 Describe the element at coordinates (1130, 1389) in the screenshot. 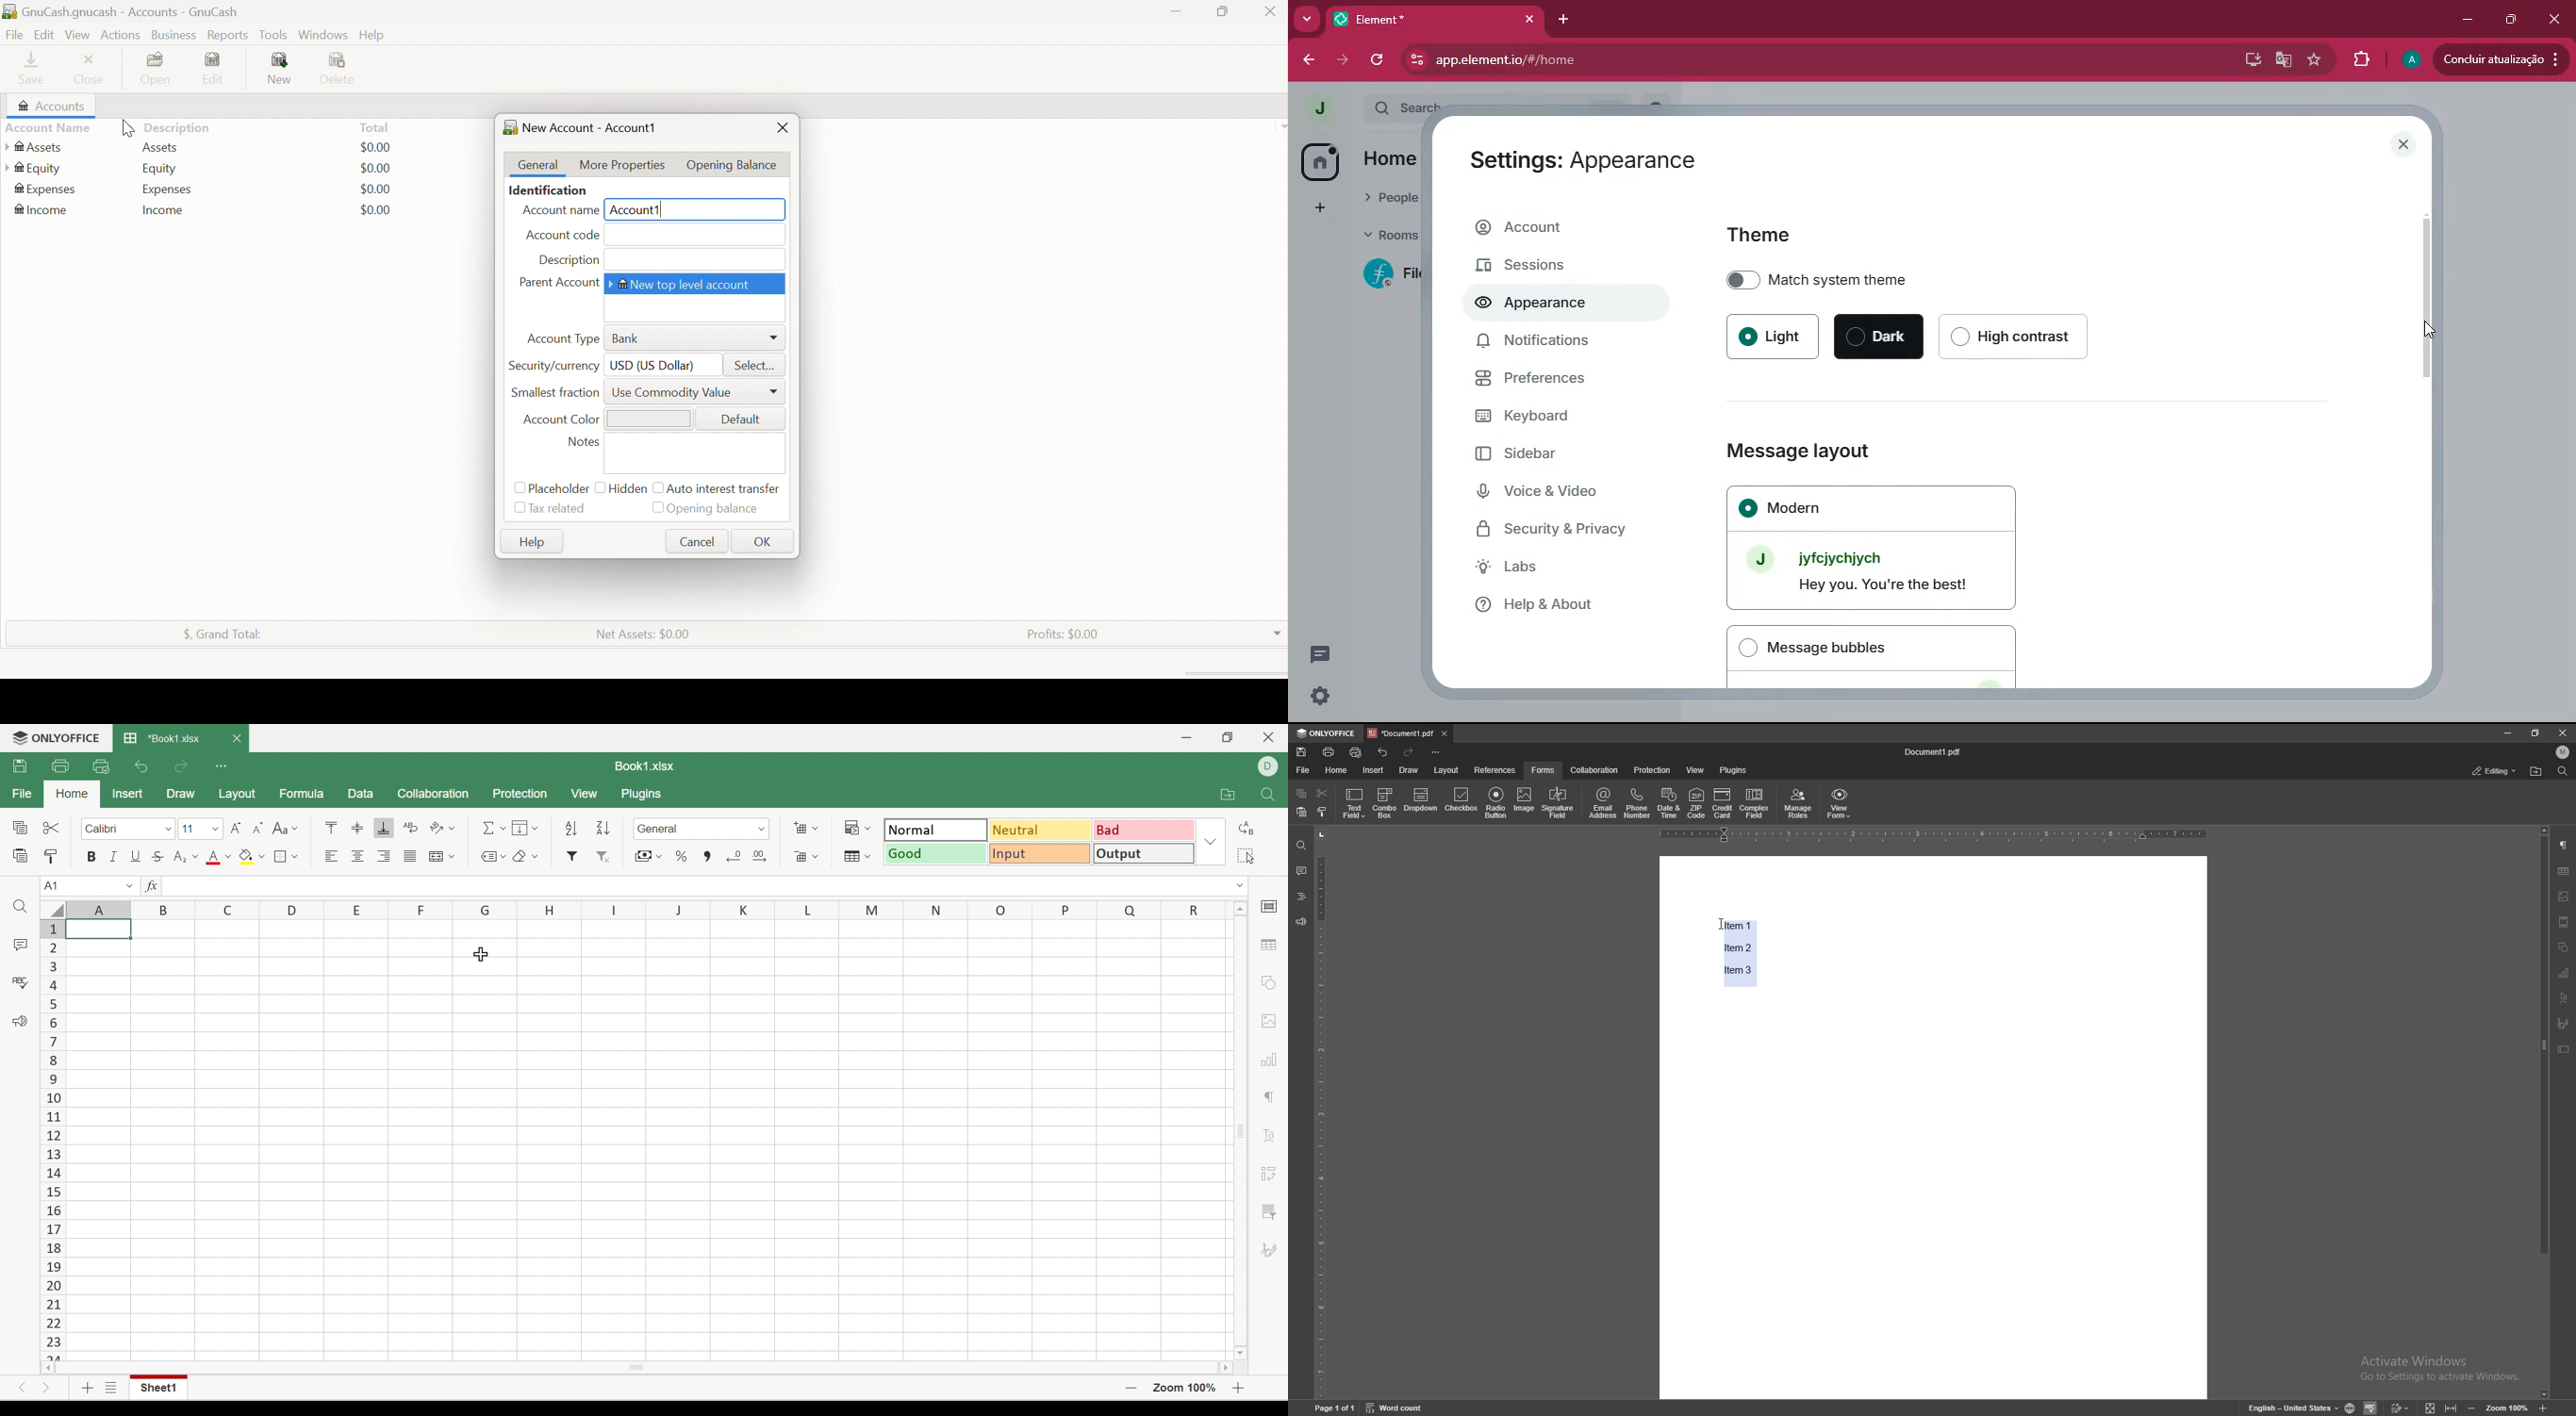

I see `Zoom out` at that location.